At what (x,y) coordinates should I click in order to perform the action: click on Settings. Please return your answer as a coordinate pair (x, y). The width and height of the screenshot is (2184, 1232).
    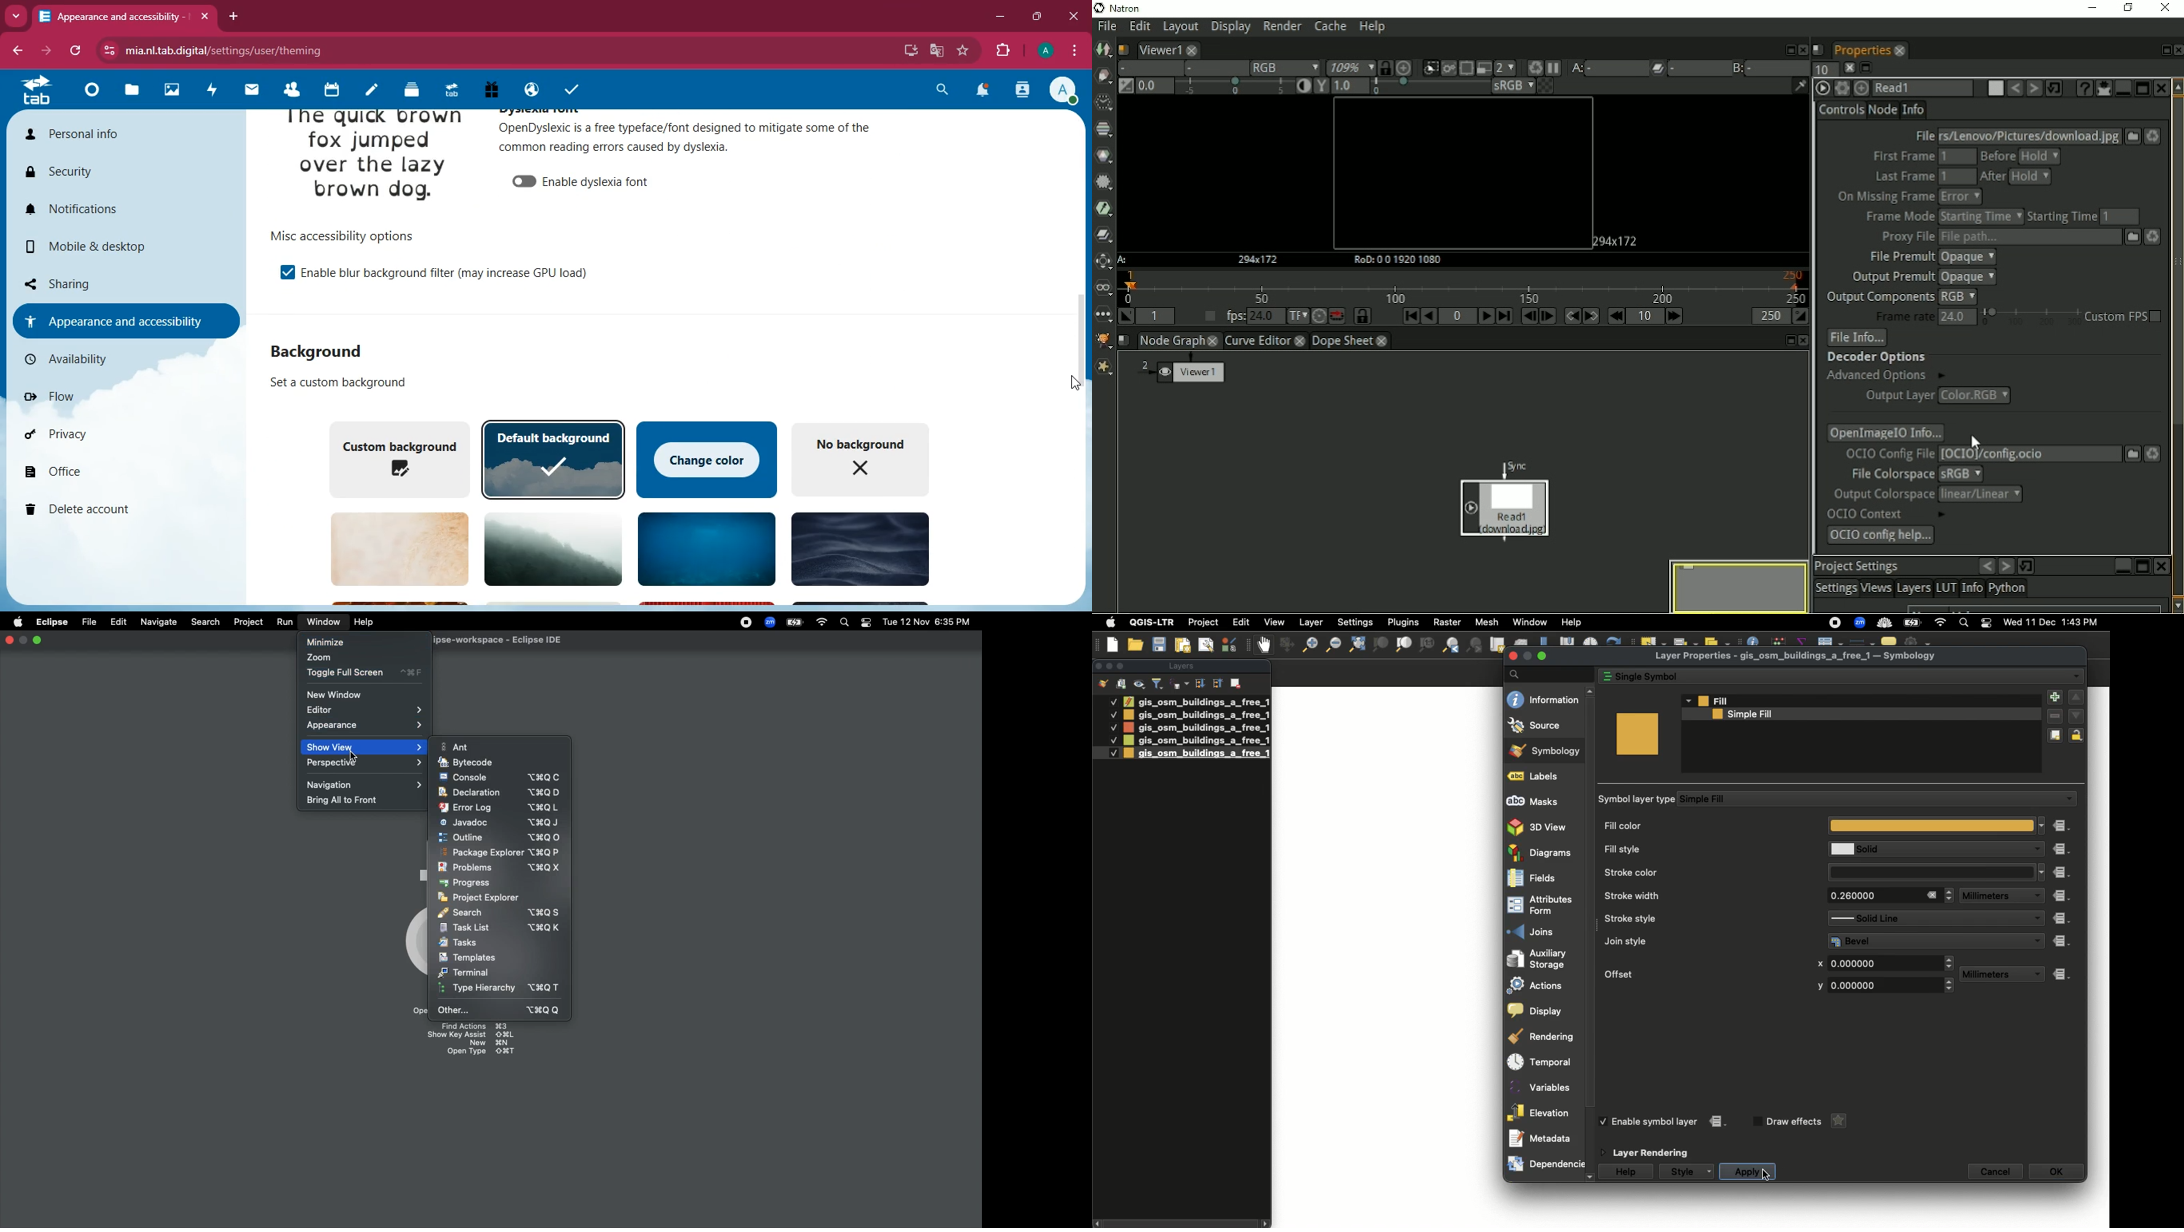
    Looking at the image, I should click on (1357, 622).